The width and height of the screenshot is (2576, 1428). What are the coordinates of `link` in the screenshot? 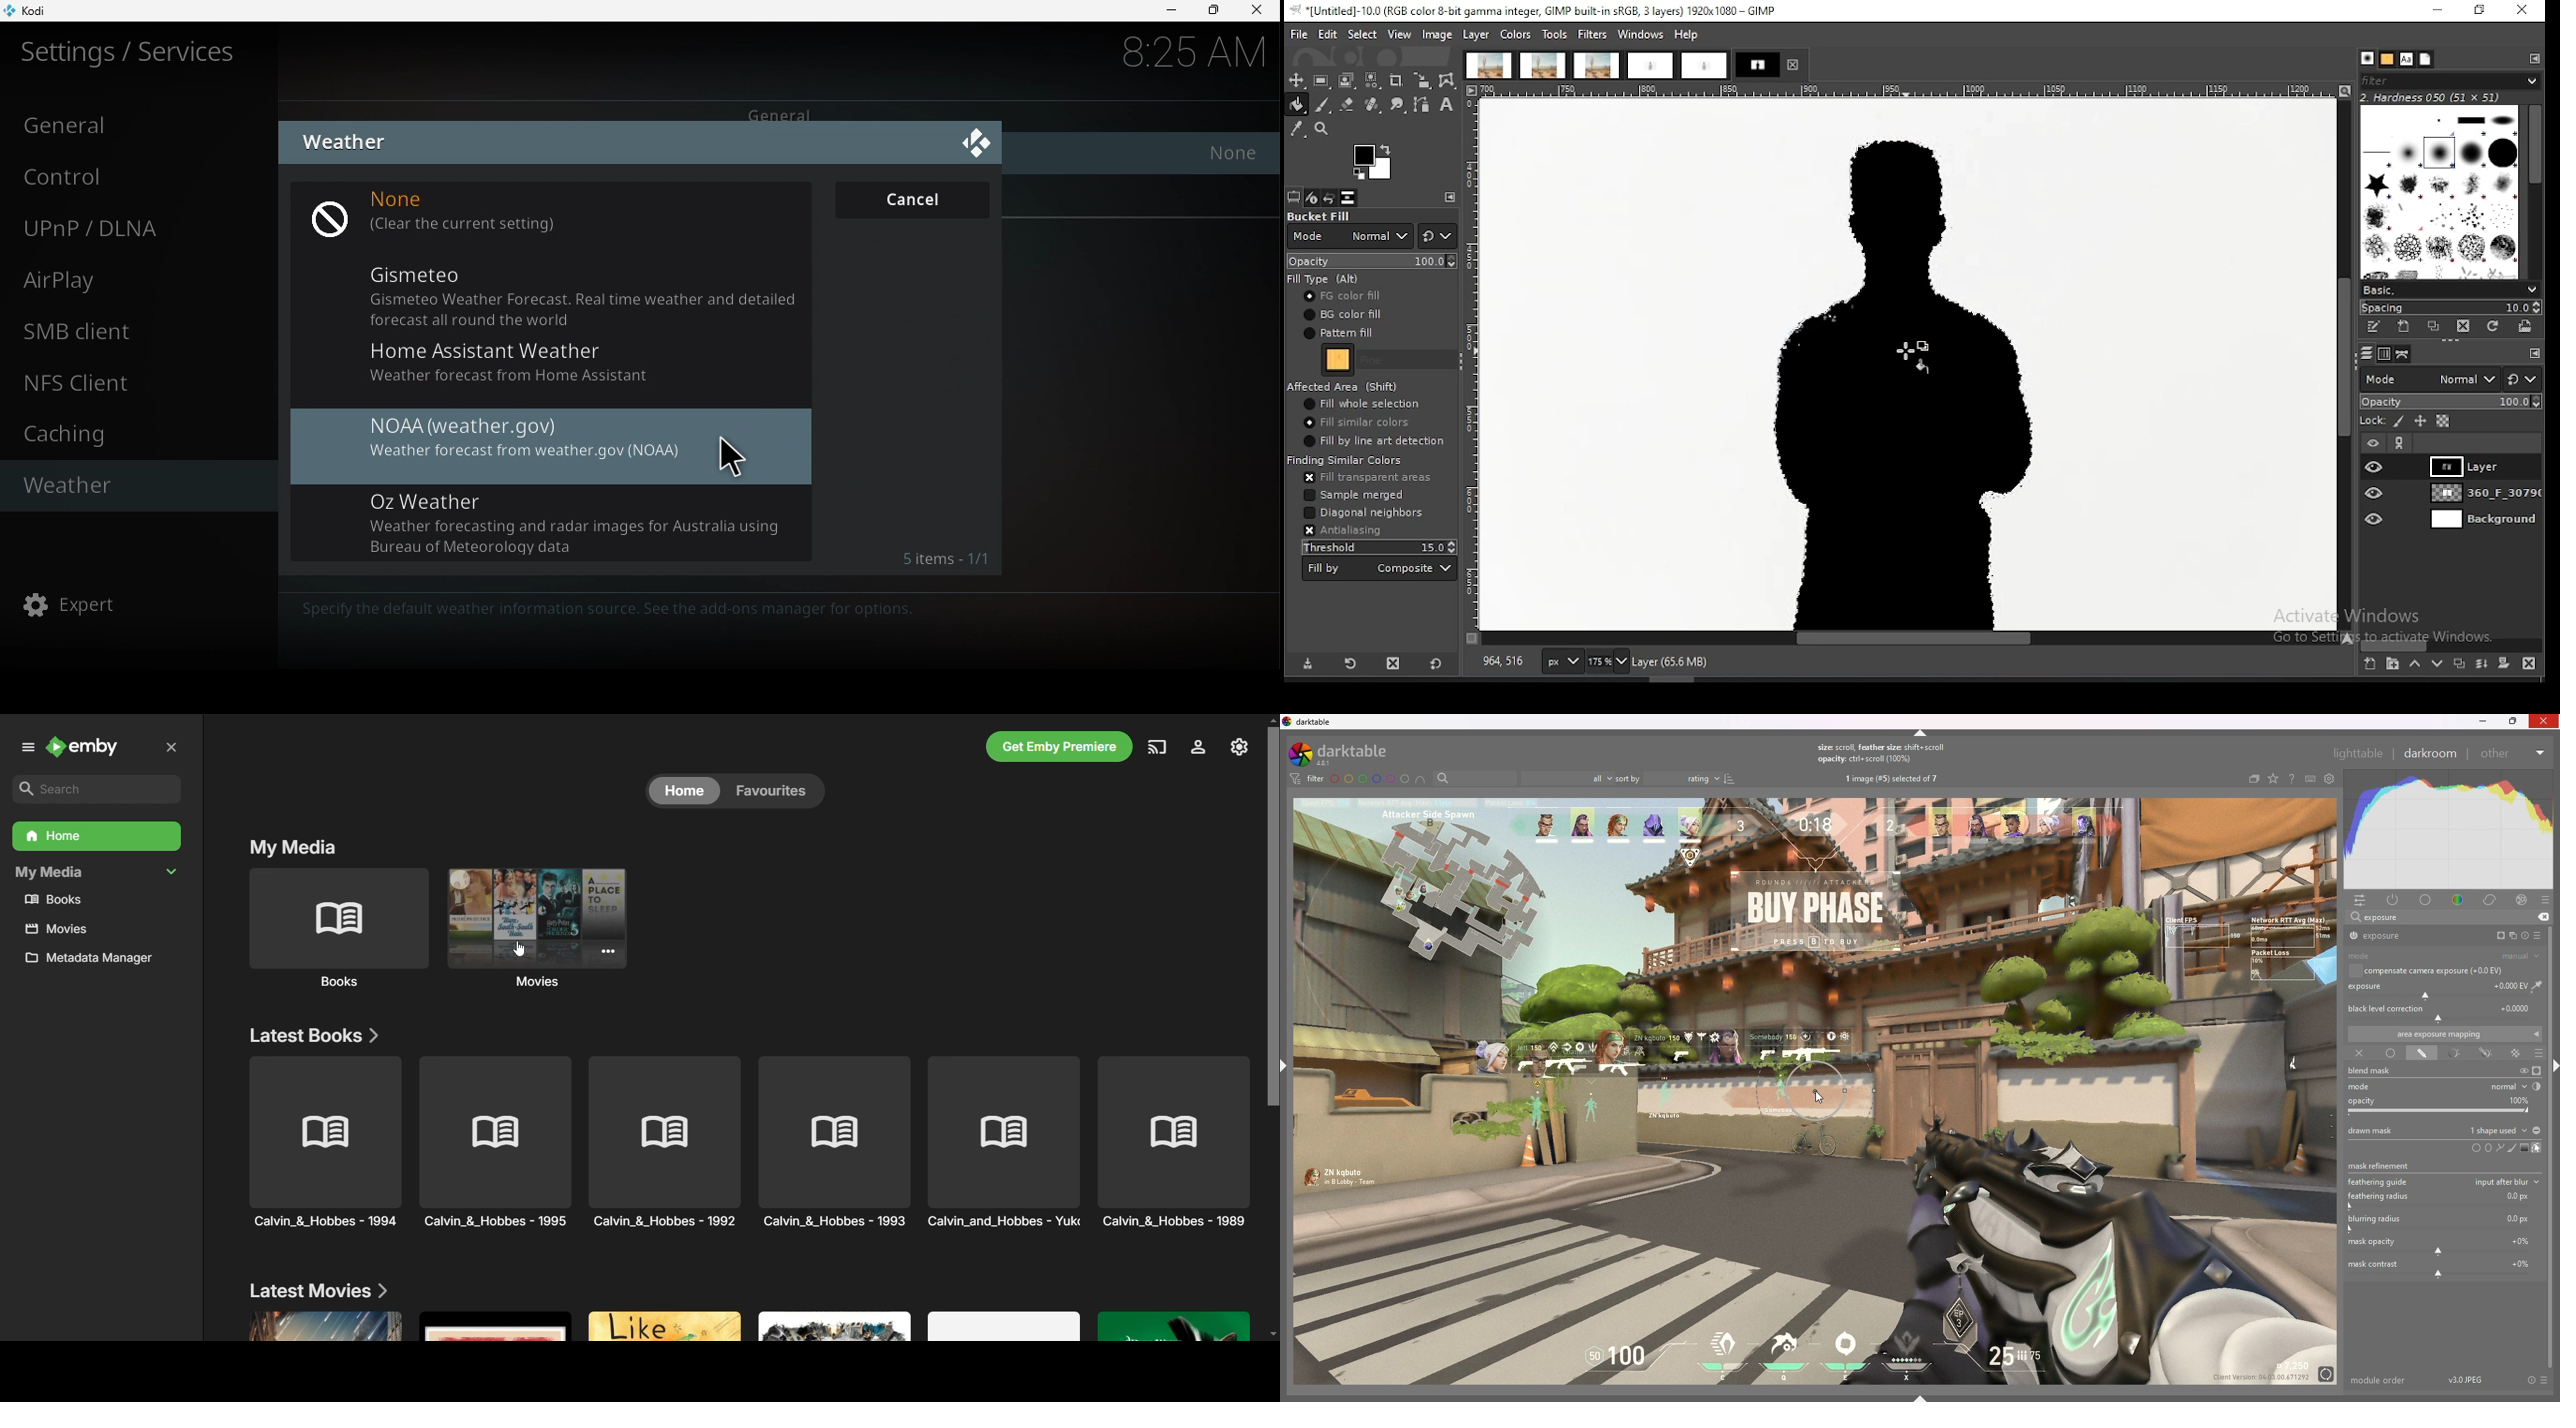 It's located at (2401, 443).